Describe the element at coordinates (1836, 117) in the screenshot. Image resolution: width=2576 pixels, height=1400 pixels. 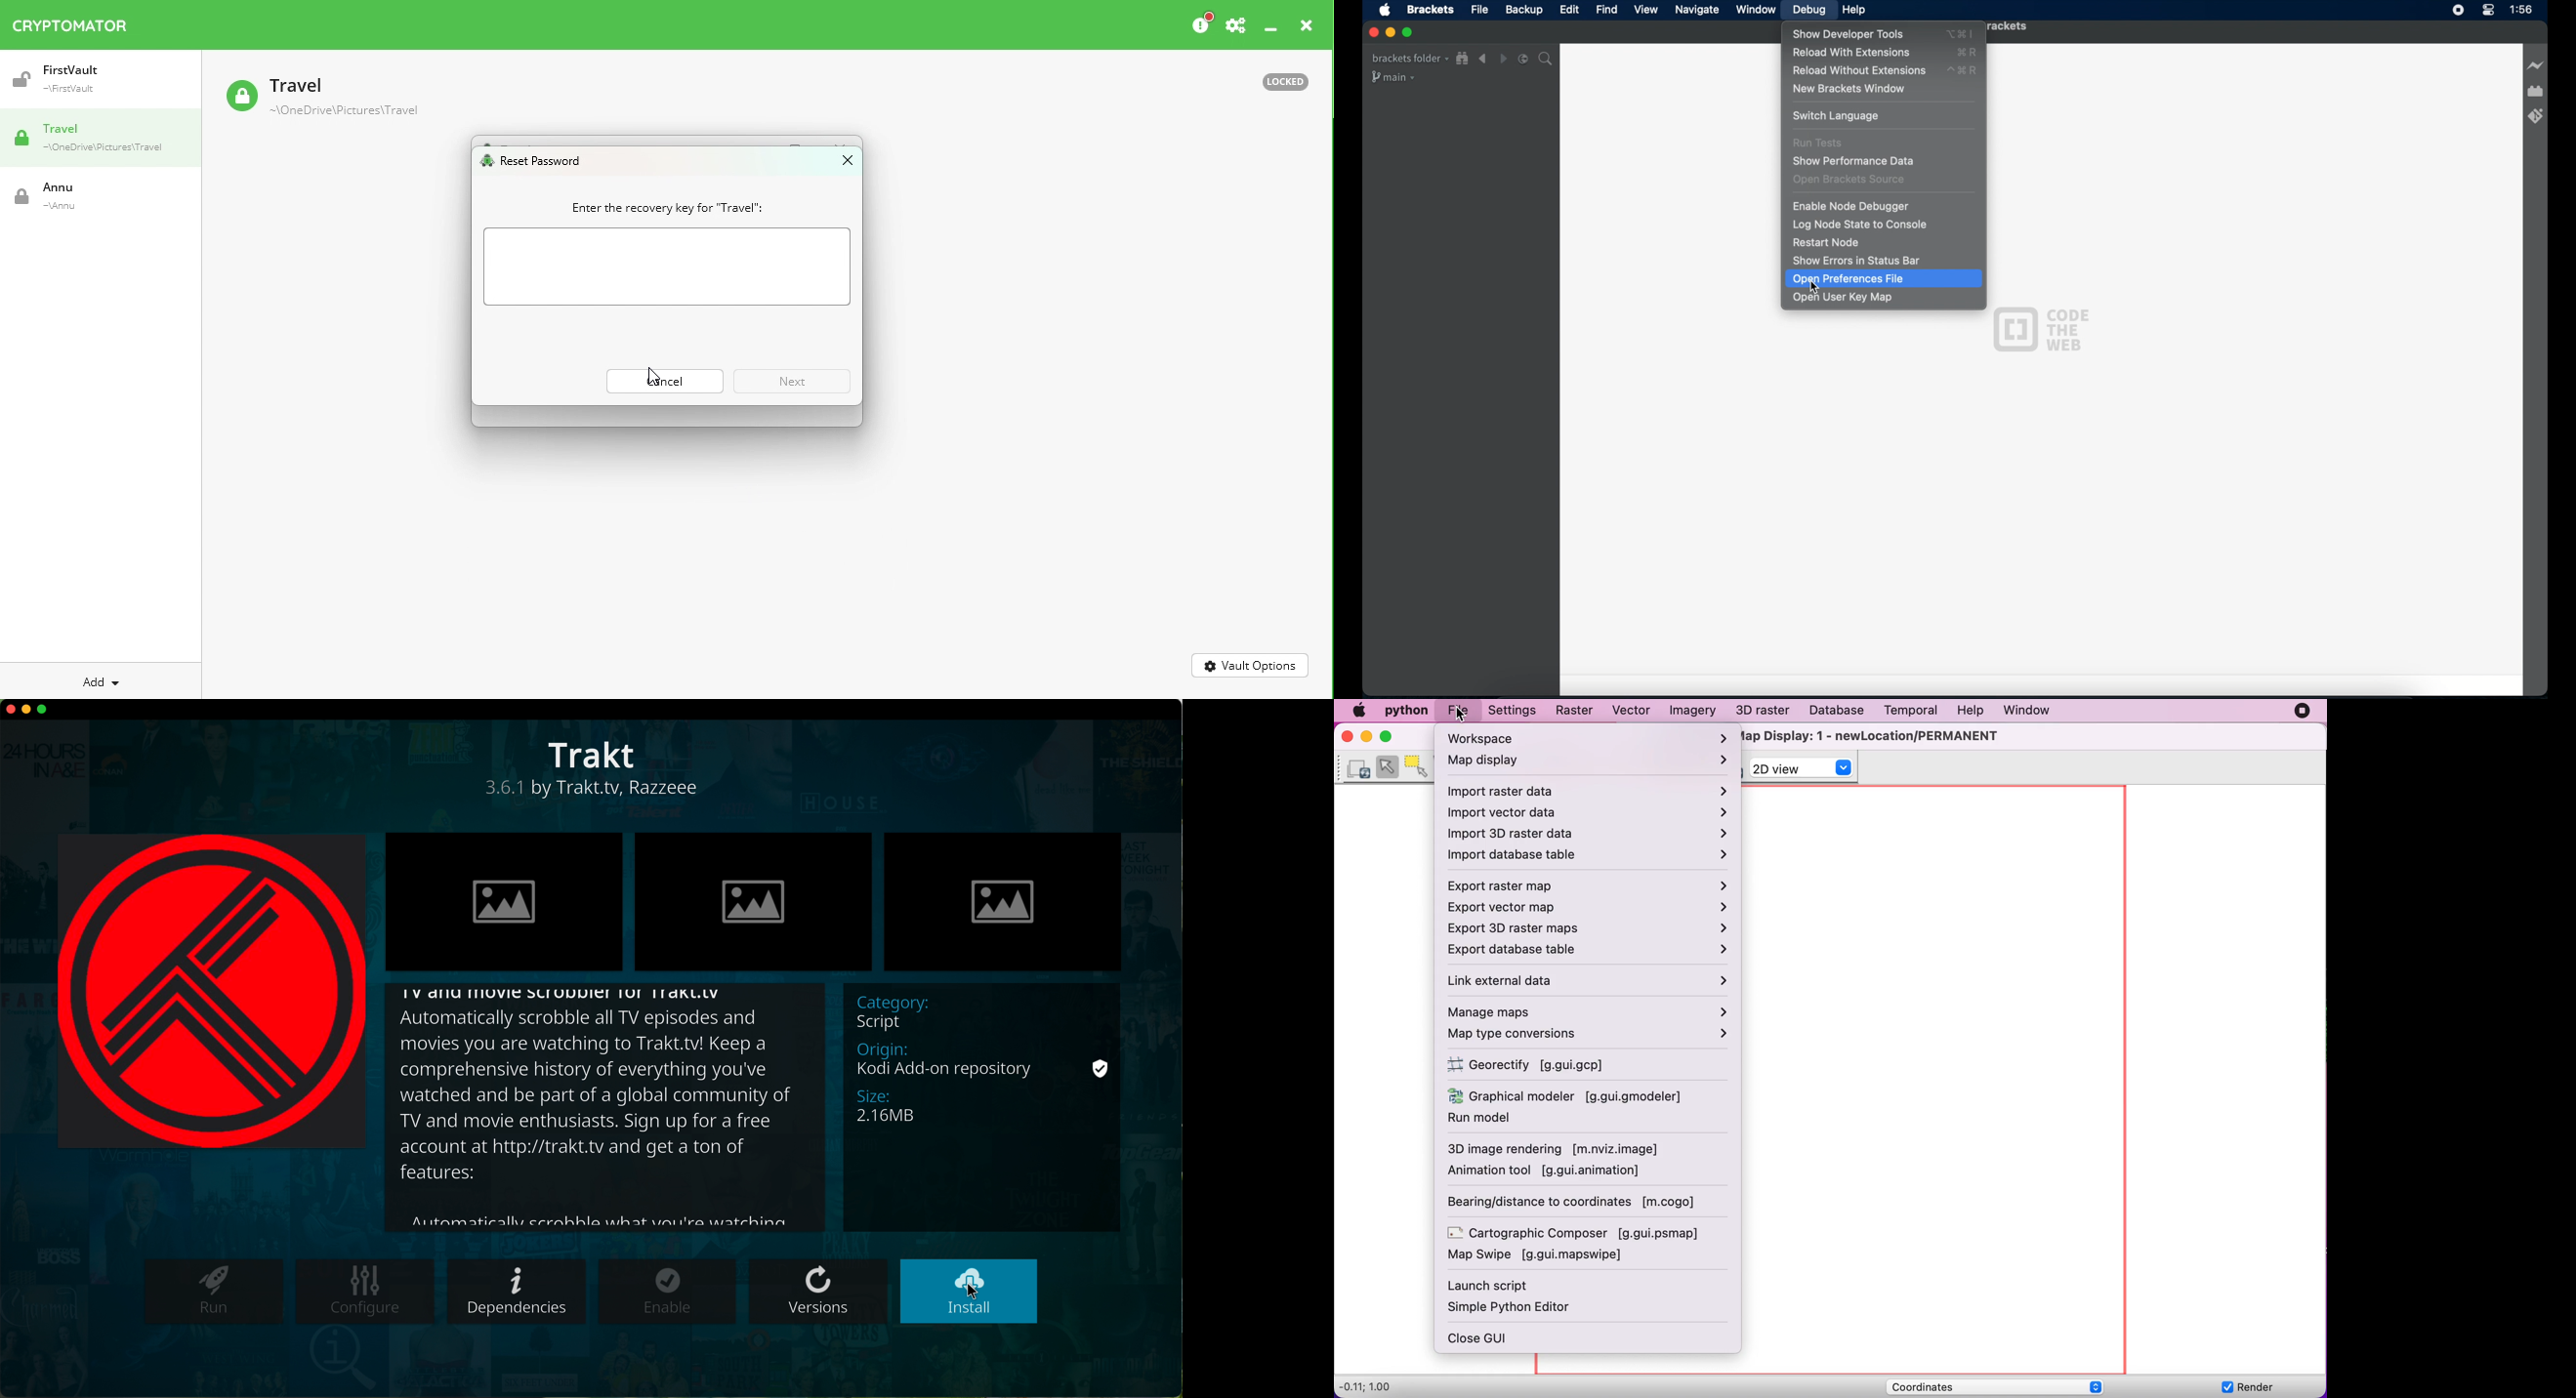
I see `switch language` at that location.